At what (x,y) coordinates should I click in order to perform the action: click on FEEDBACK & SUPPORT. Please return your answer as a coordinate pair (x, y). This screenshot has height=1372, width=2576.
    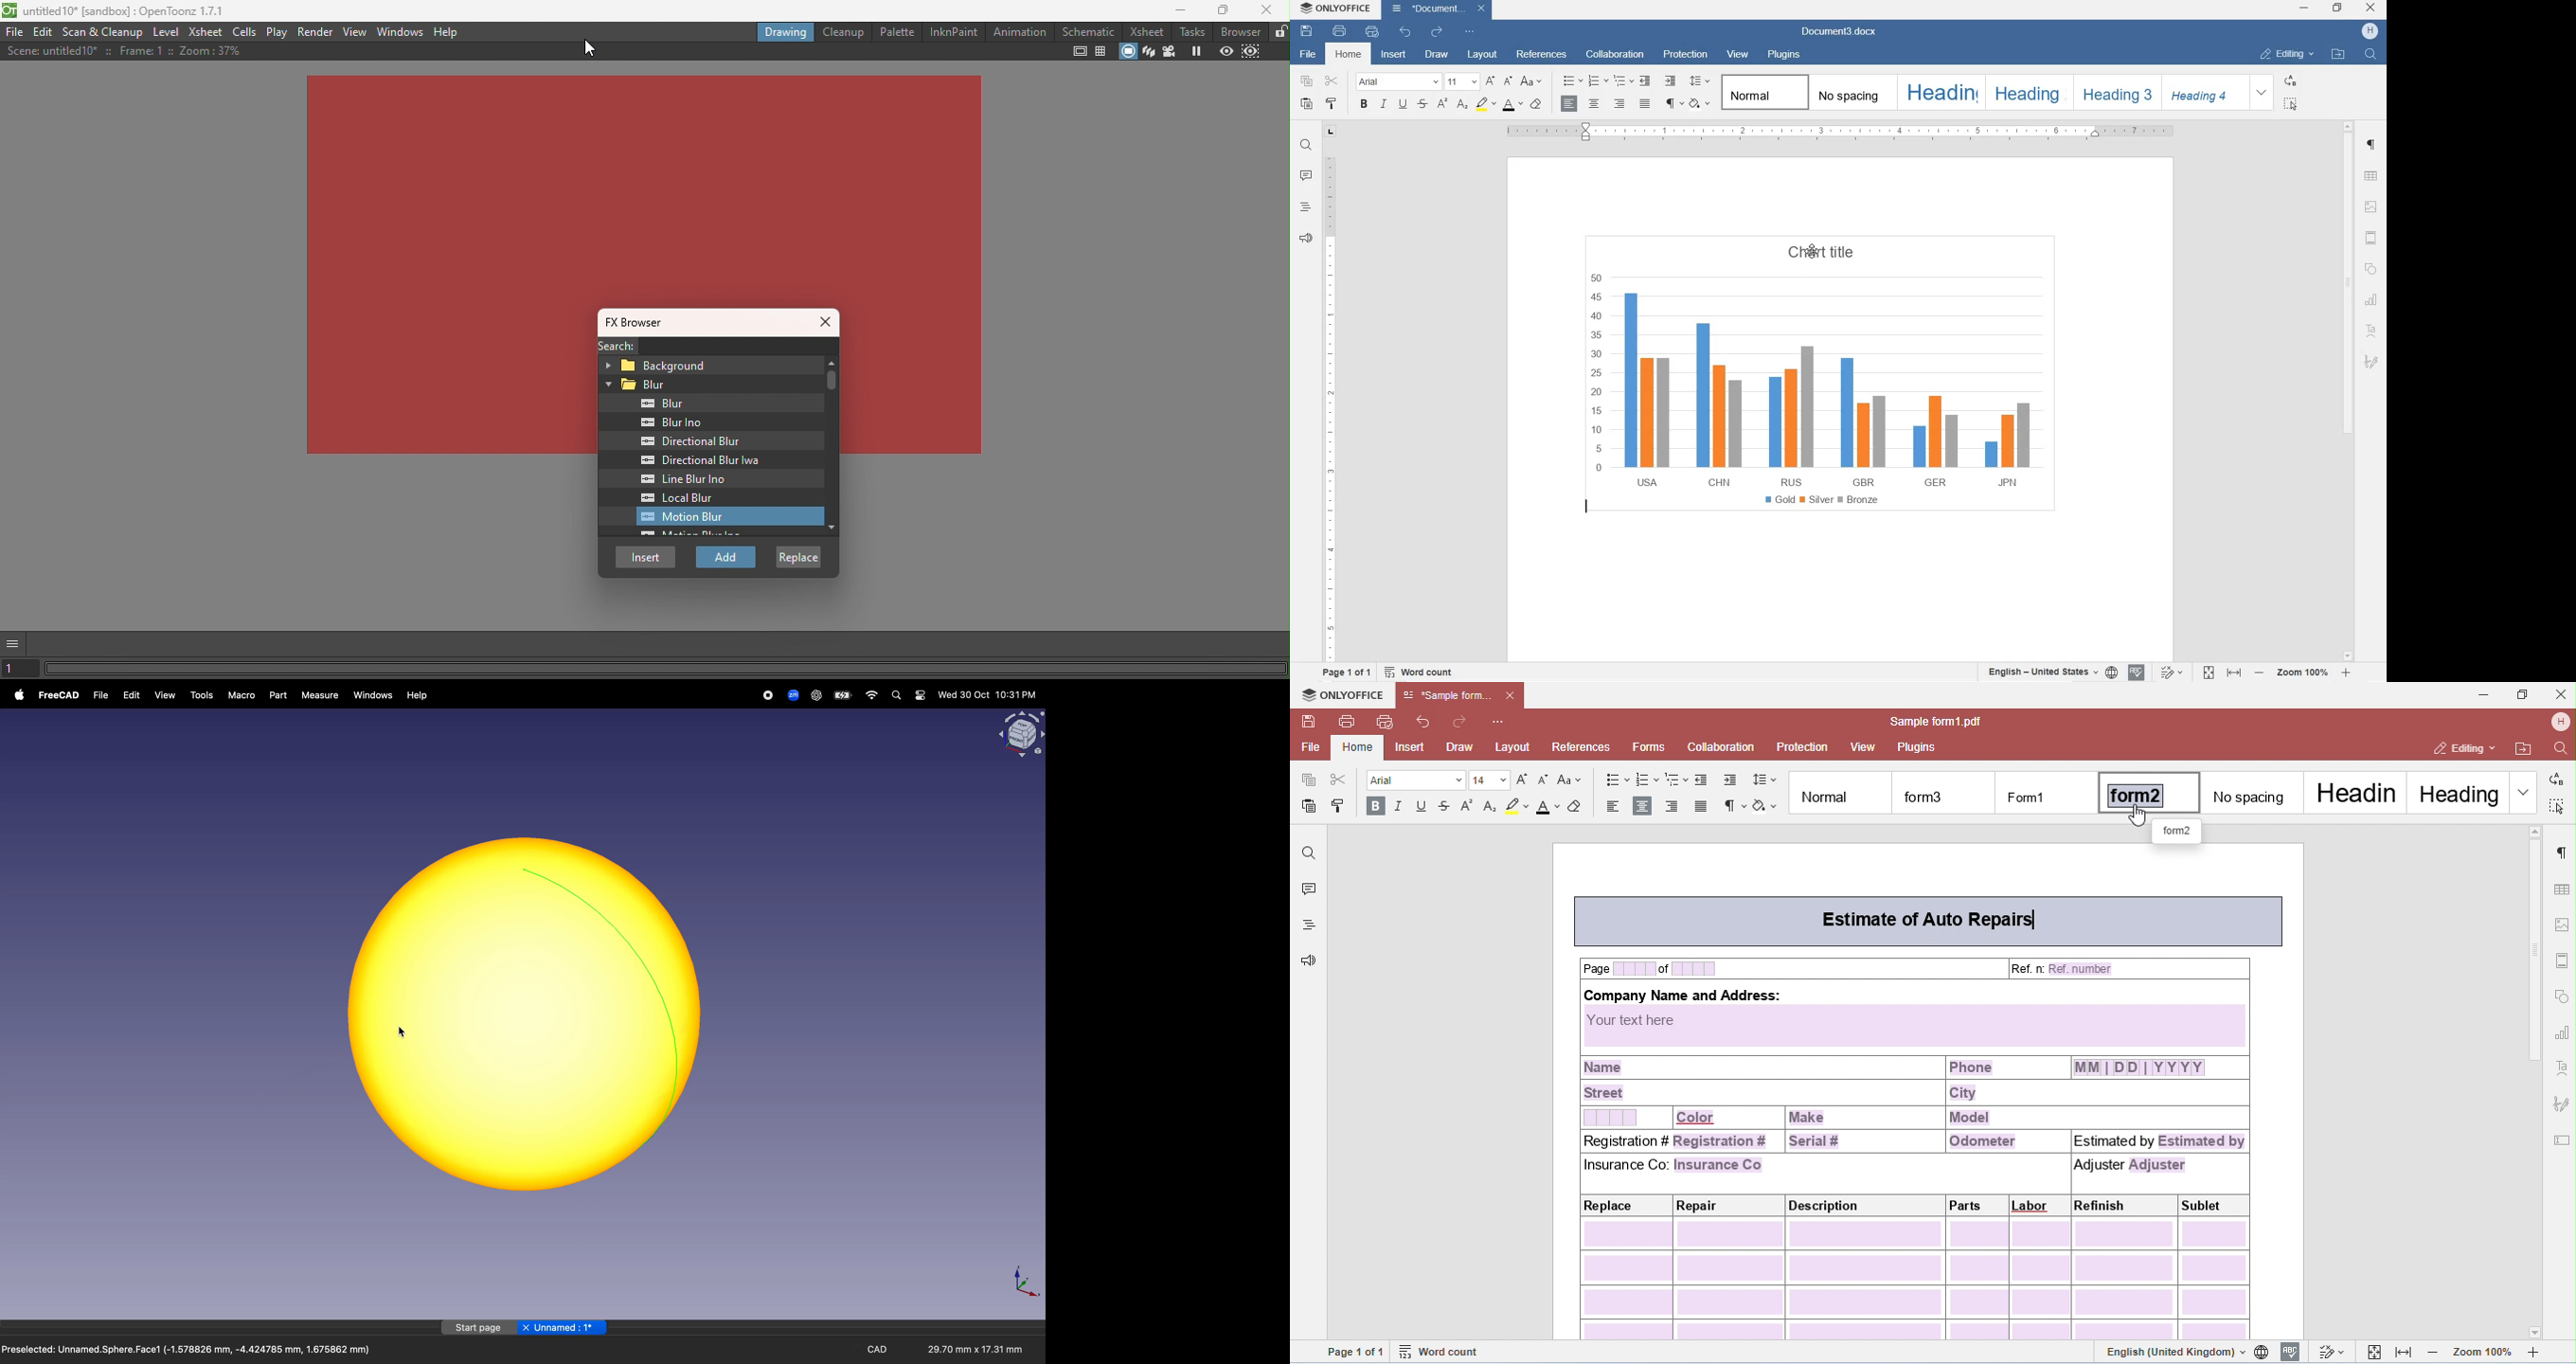
    Looking at the image, I should click on (1306, 238).